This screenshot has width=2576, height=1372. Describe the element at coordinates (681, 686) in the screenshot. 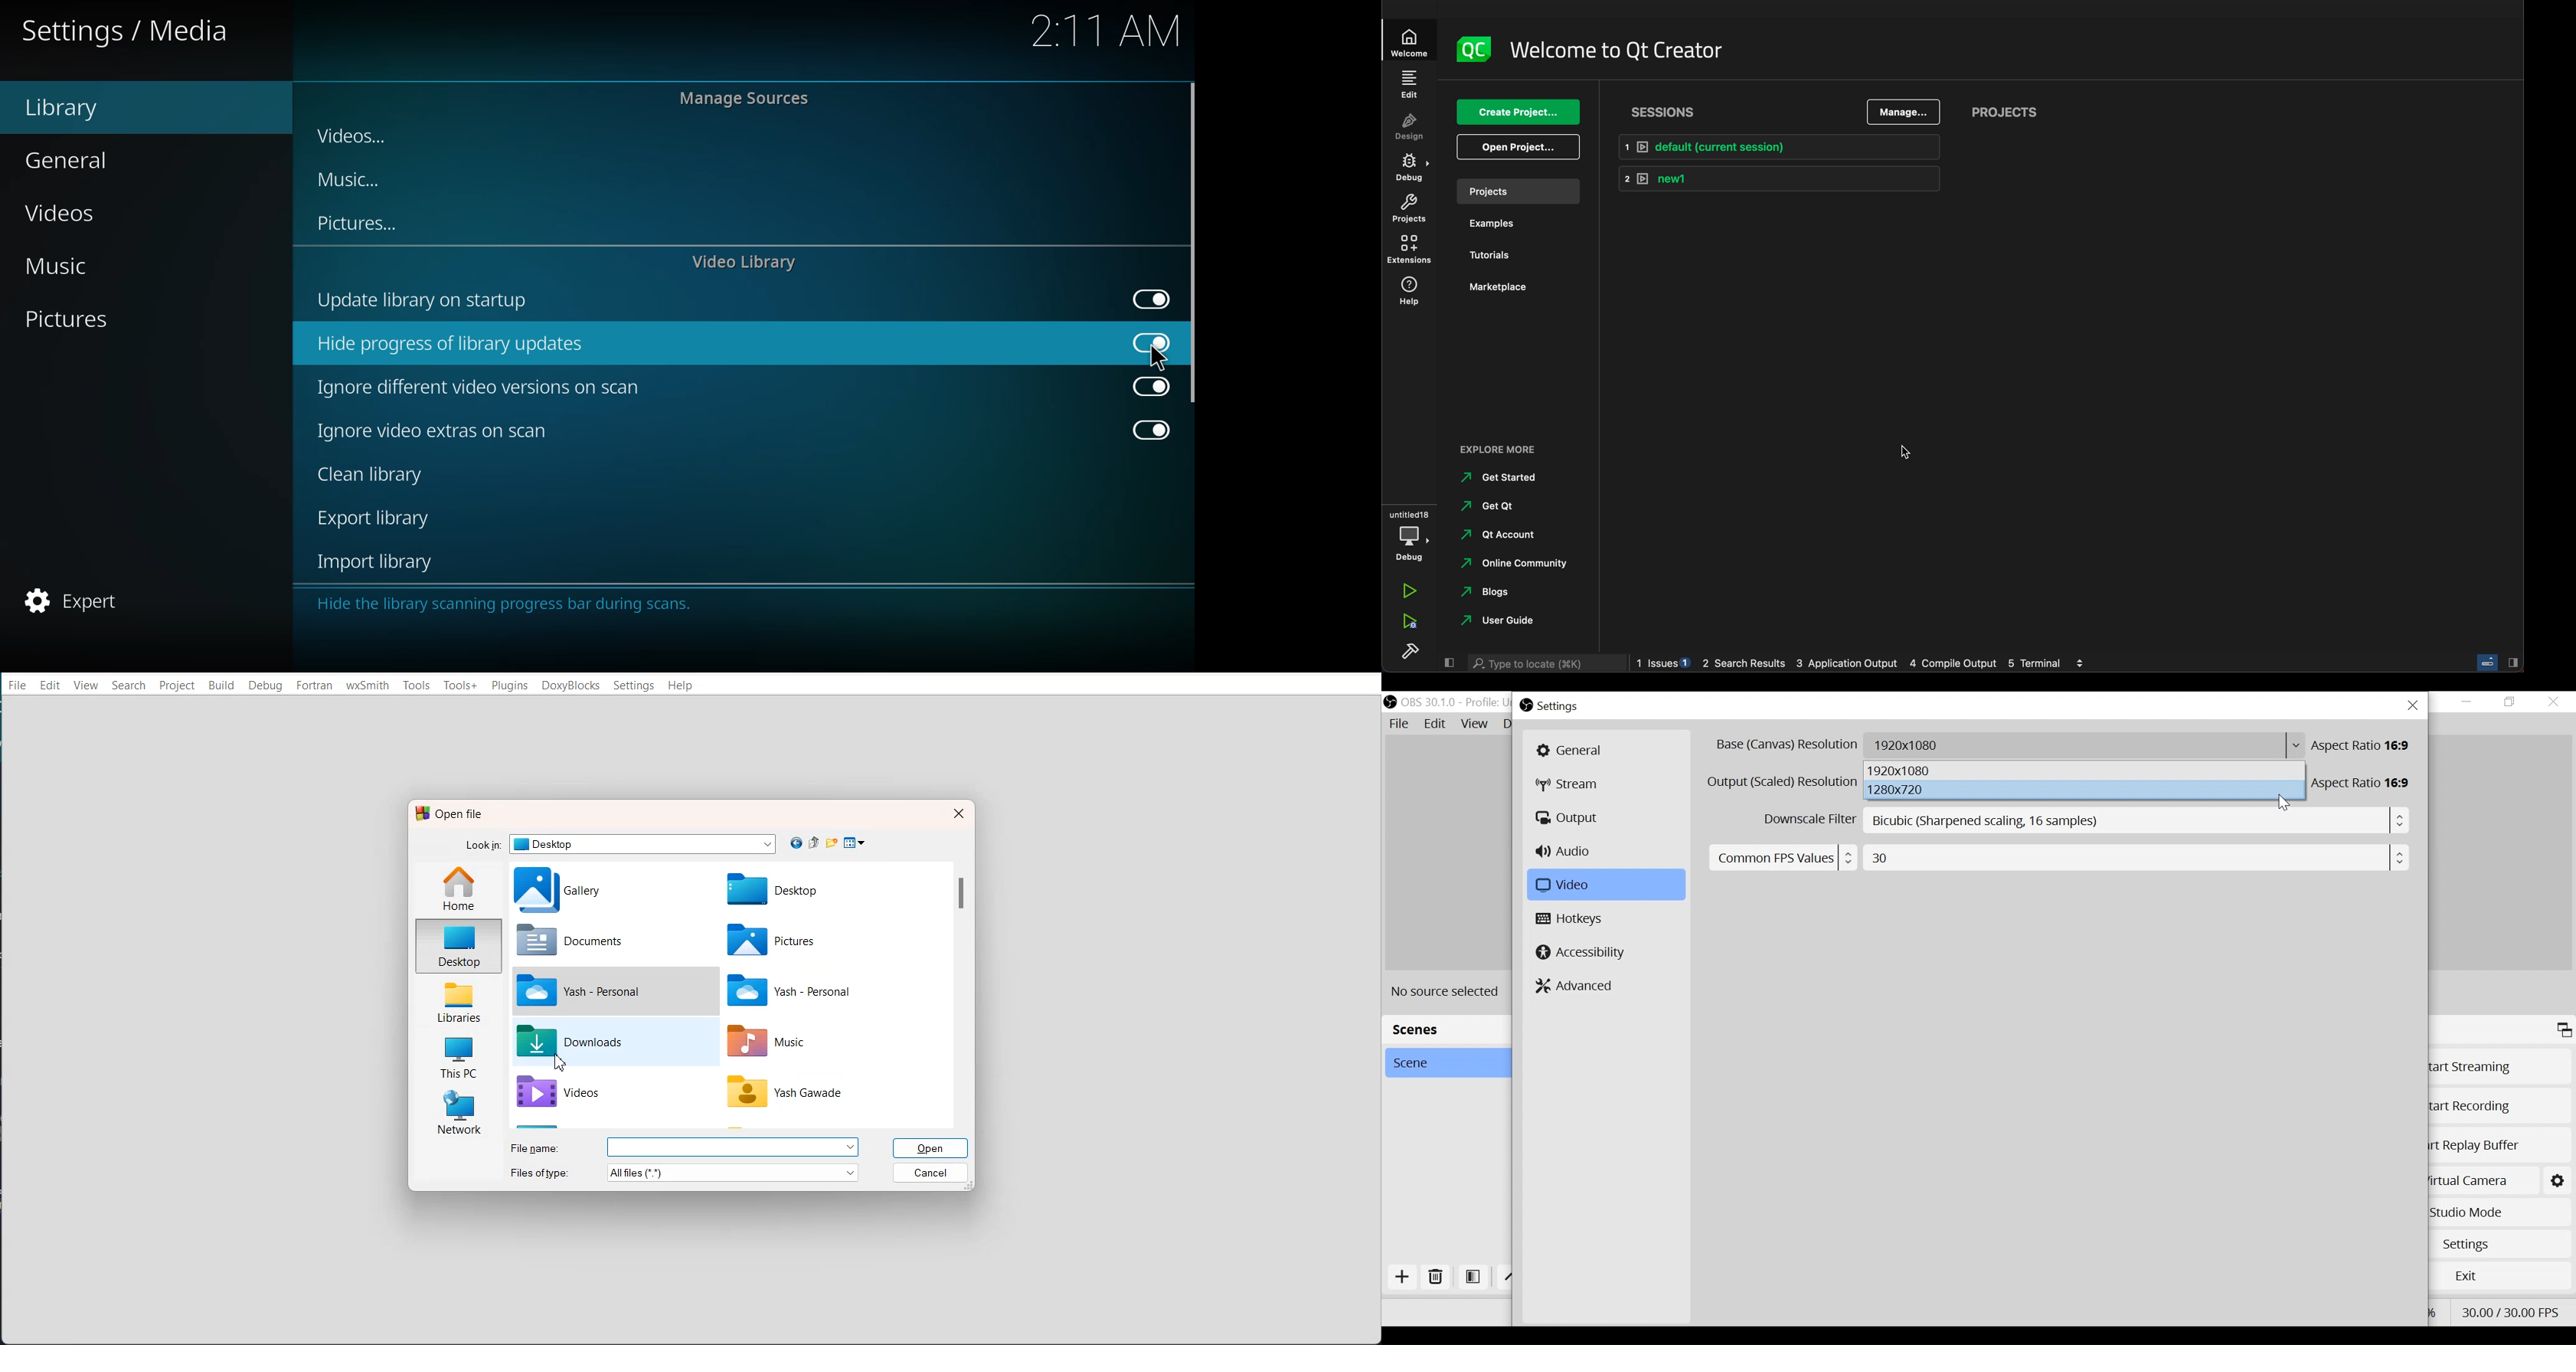

I see `Help` at that location.